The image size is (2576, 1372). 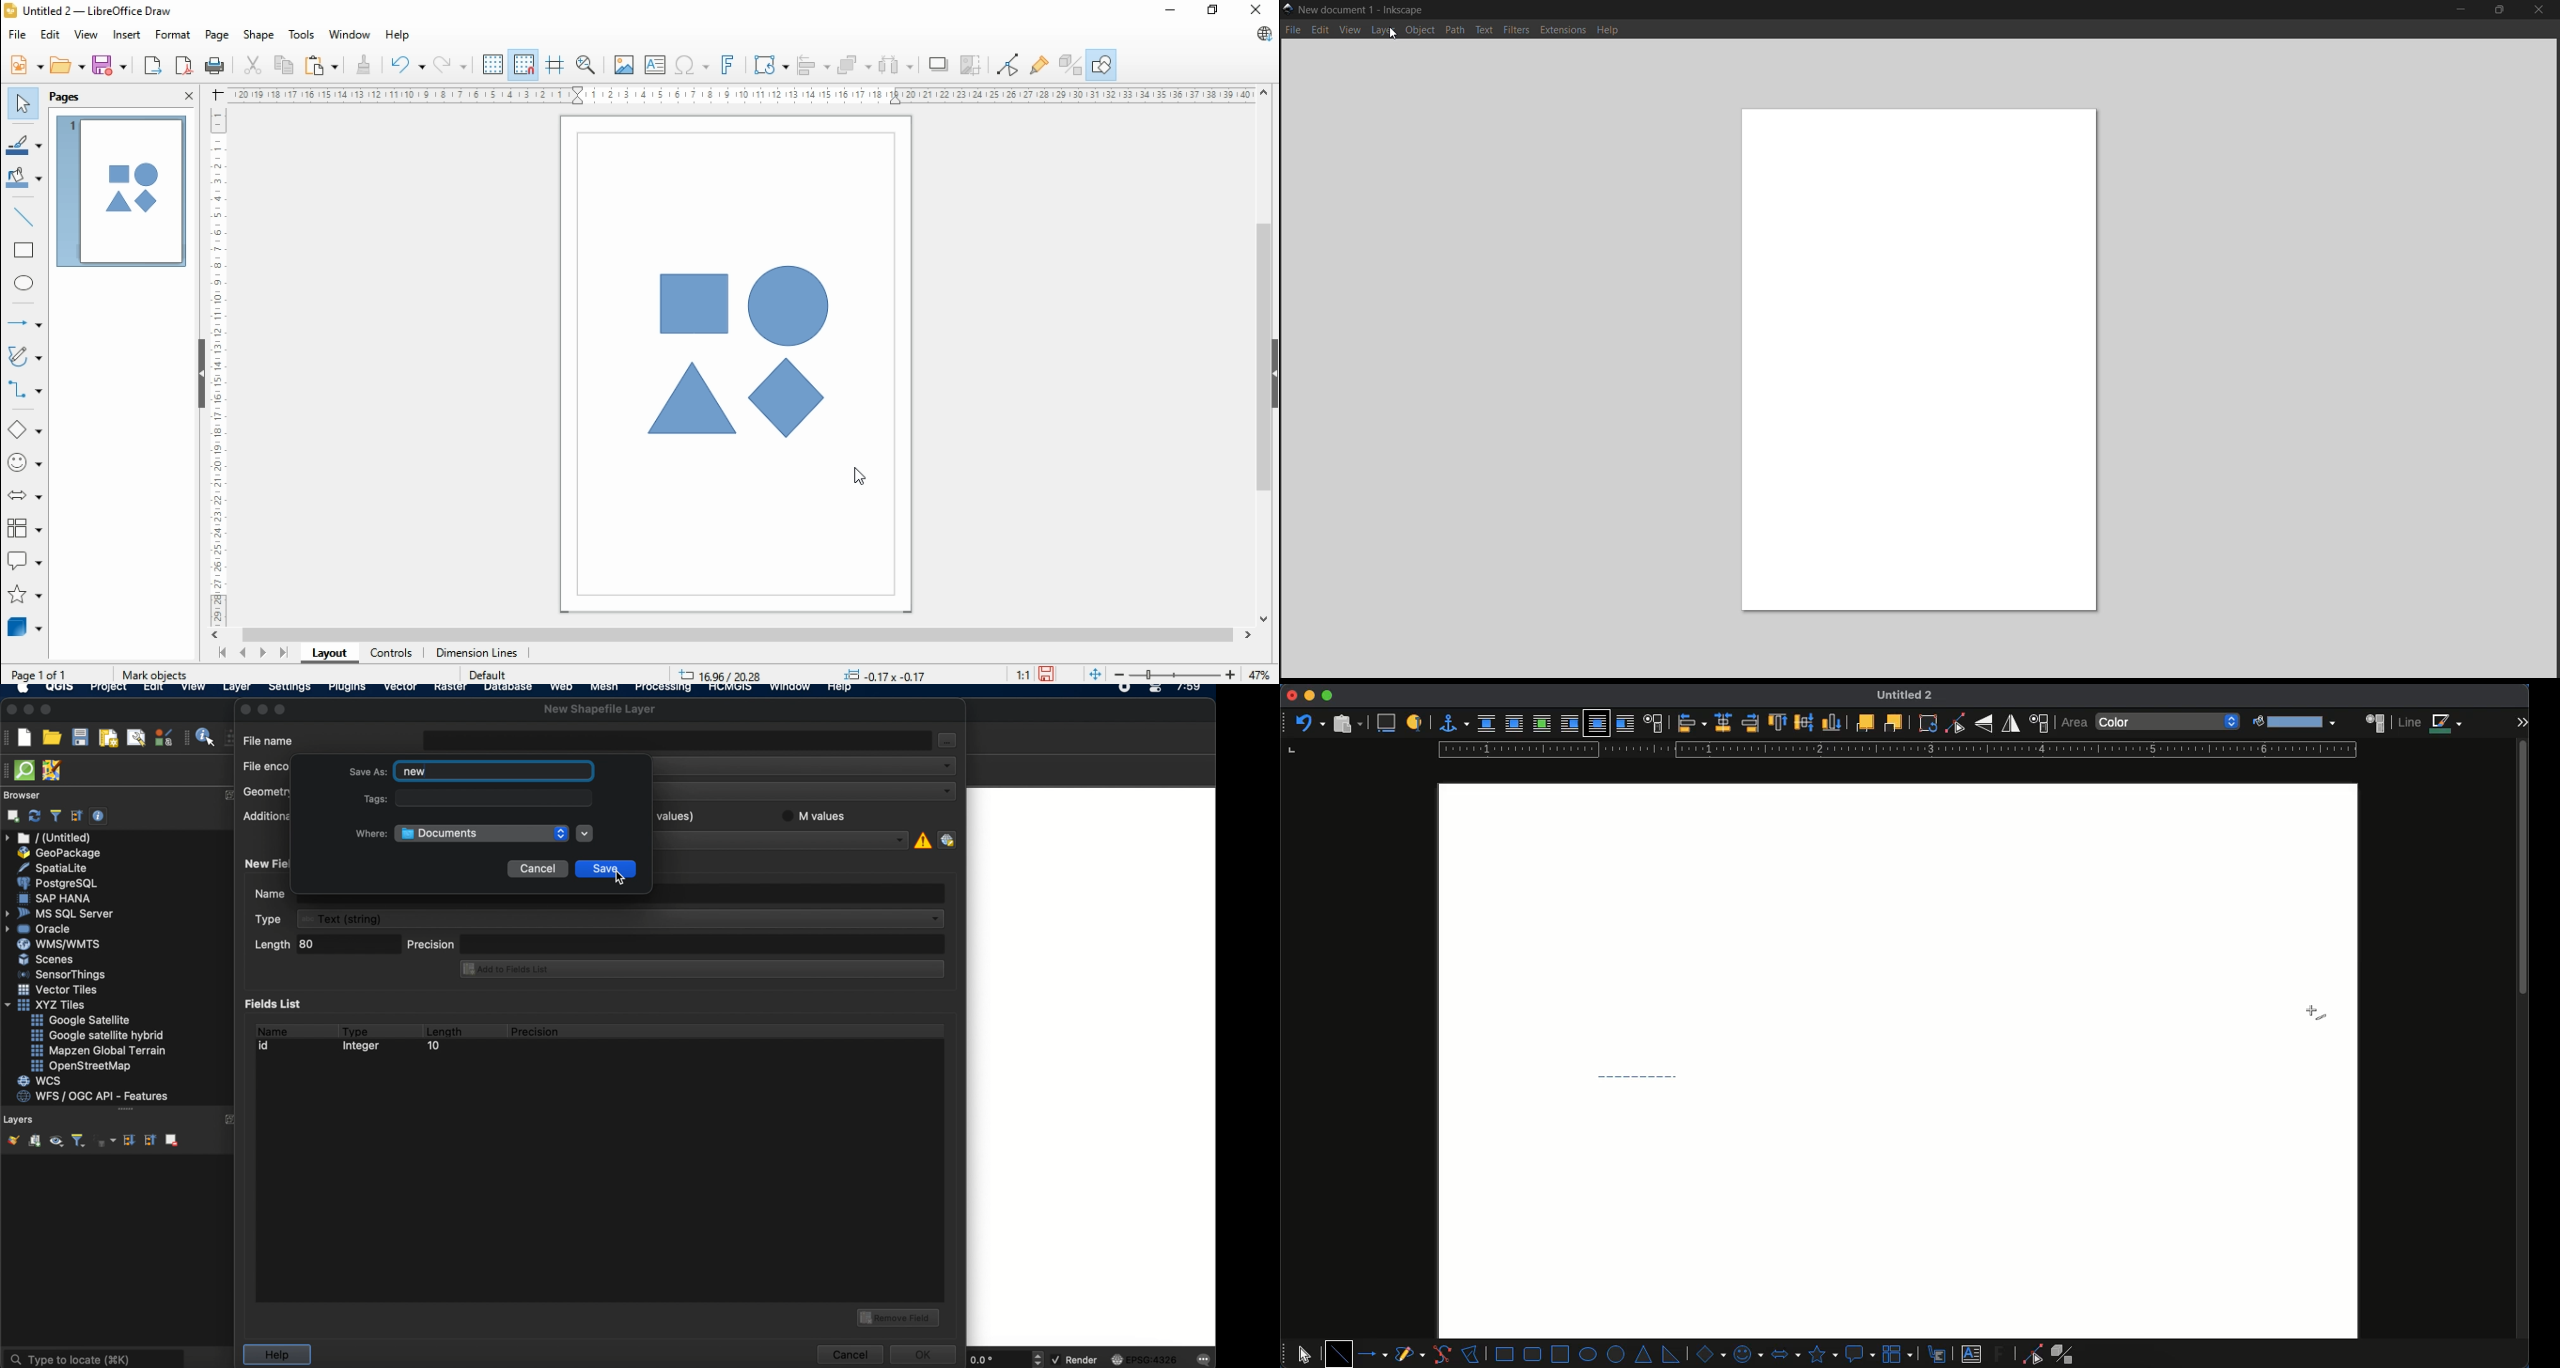 I want to click on flowchart, so click(x=1900, y=1353).